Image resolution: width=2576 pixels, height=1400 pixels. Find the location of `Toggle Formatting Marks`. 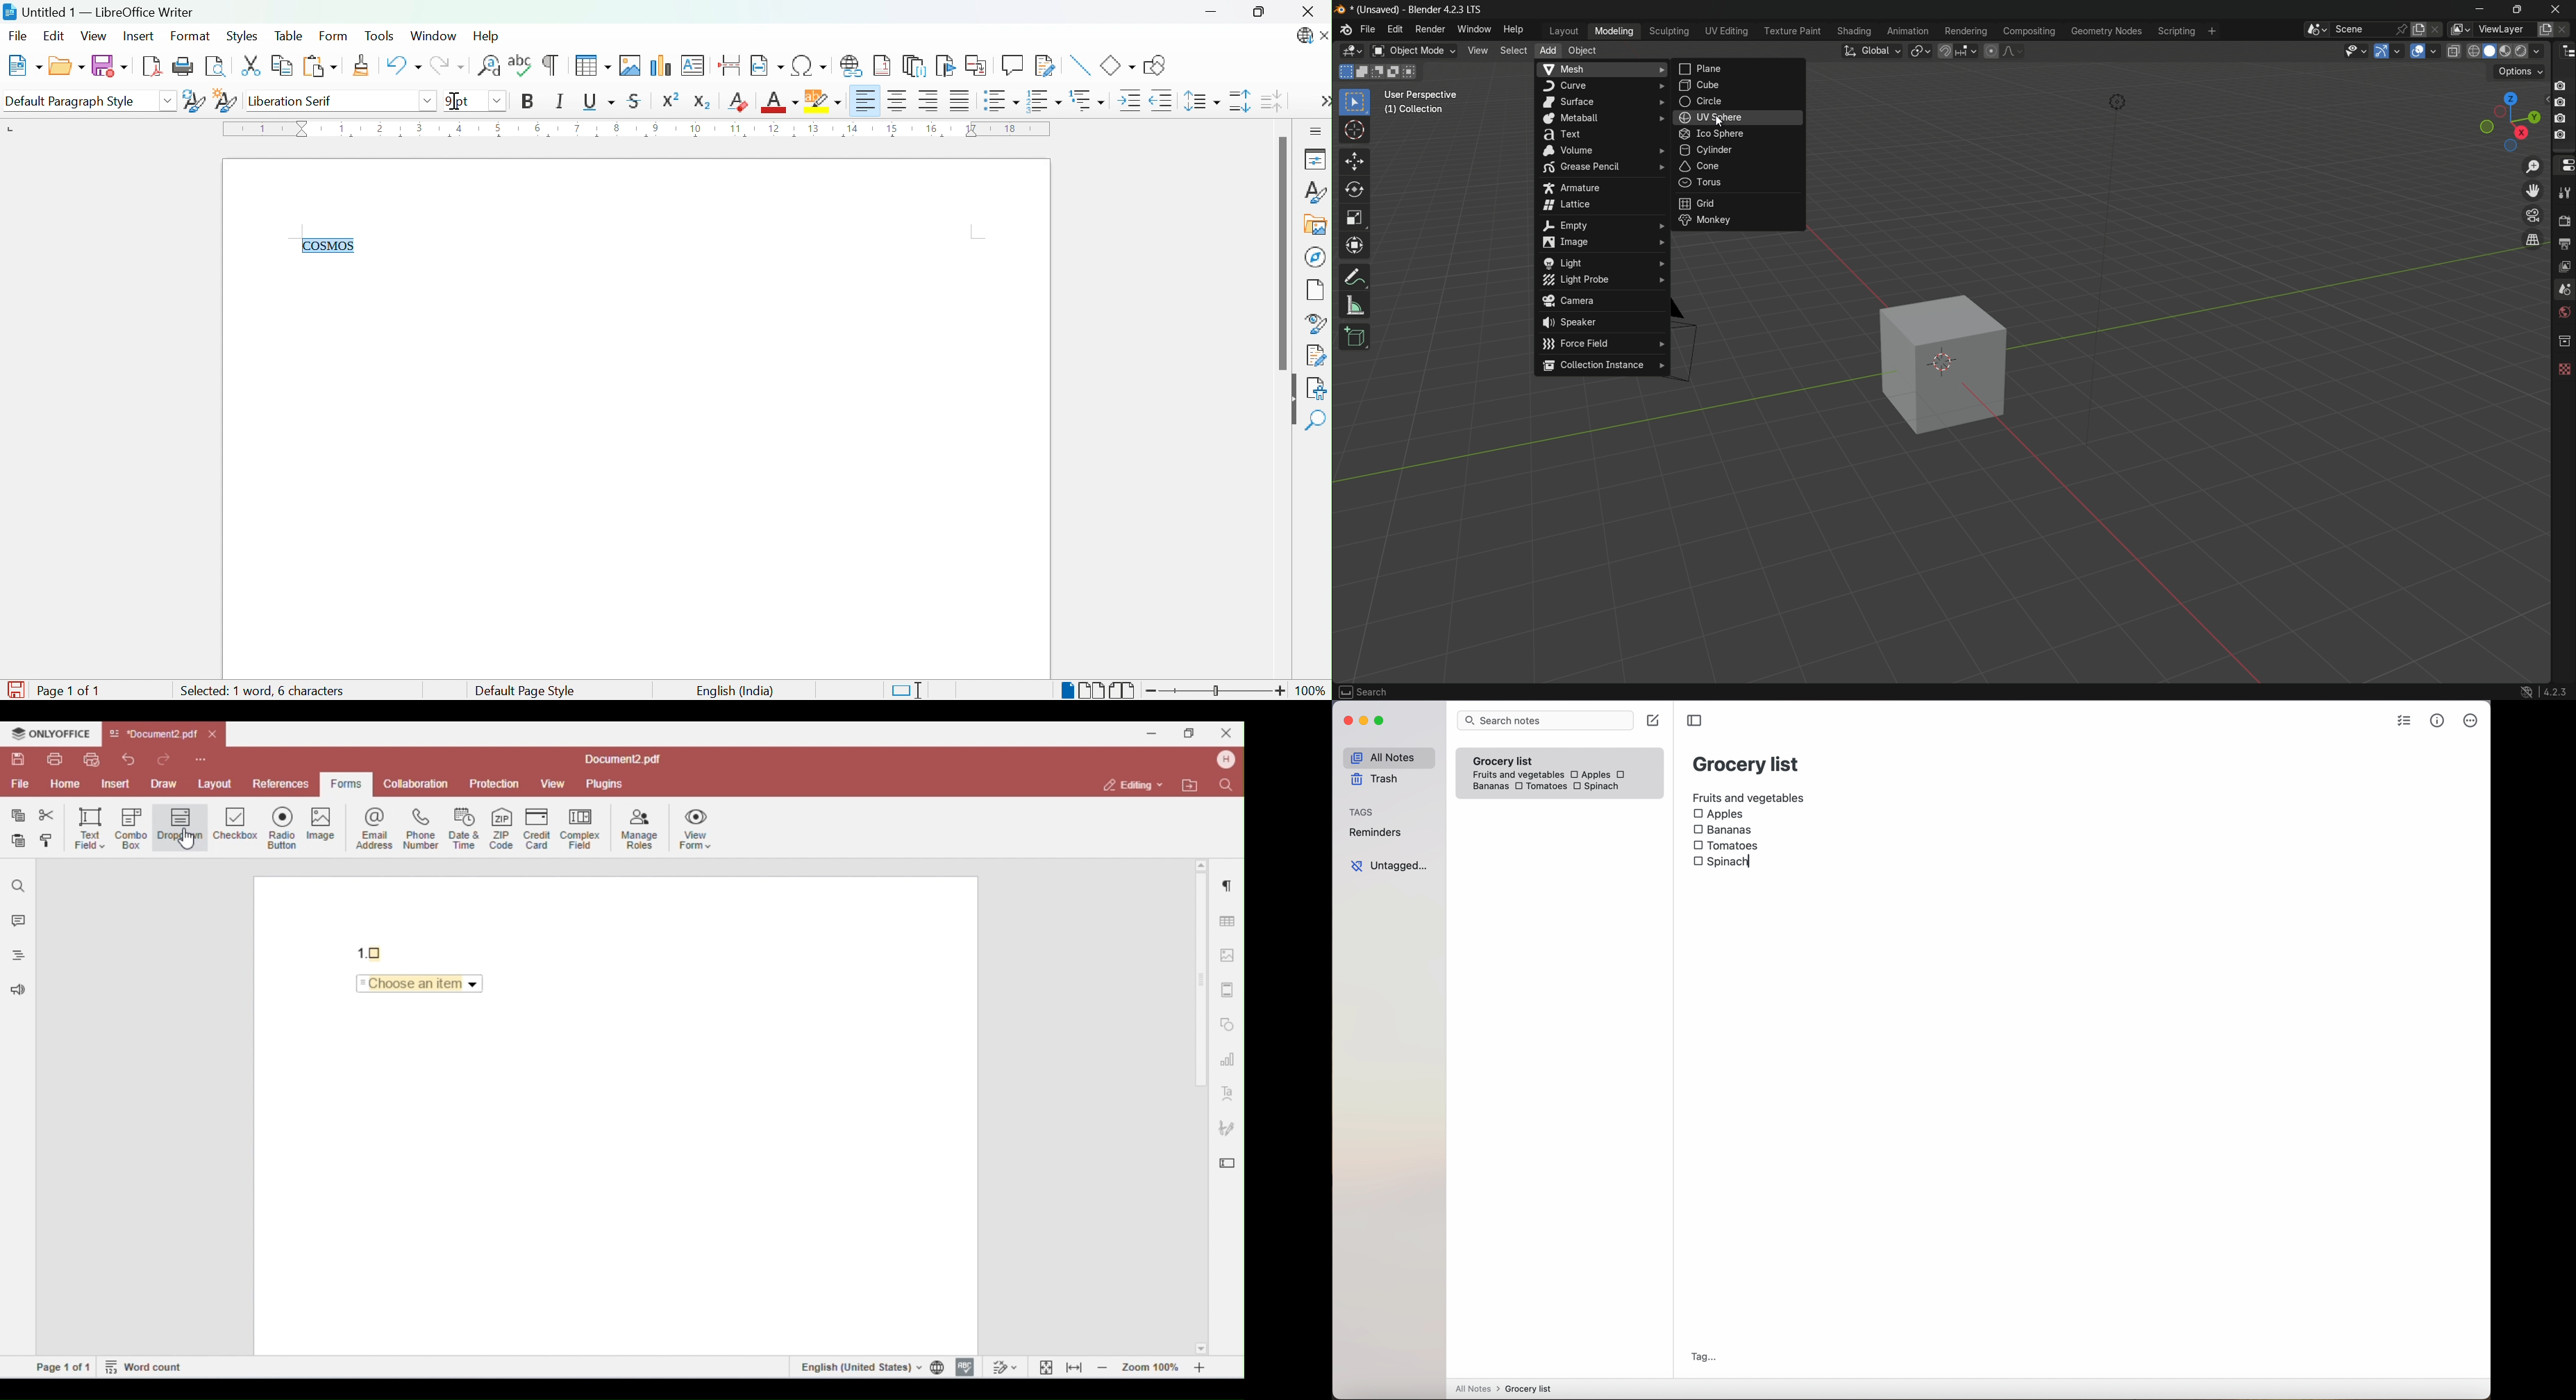

Toggle Formatting Marks is located at coordinates (551, 64).